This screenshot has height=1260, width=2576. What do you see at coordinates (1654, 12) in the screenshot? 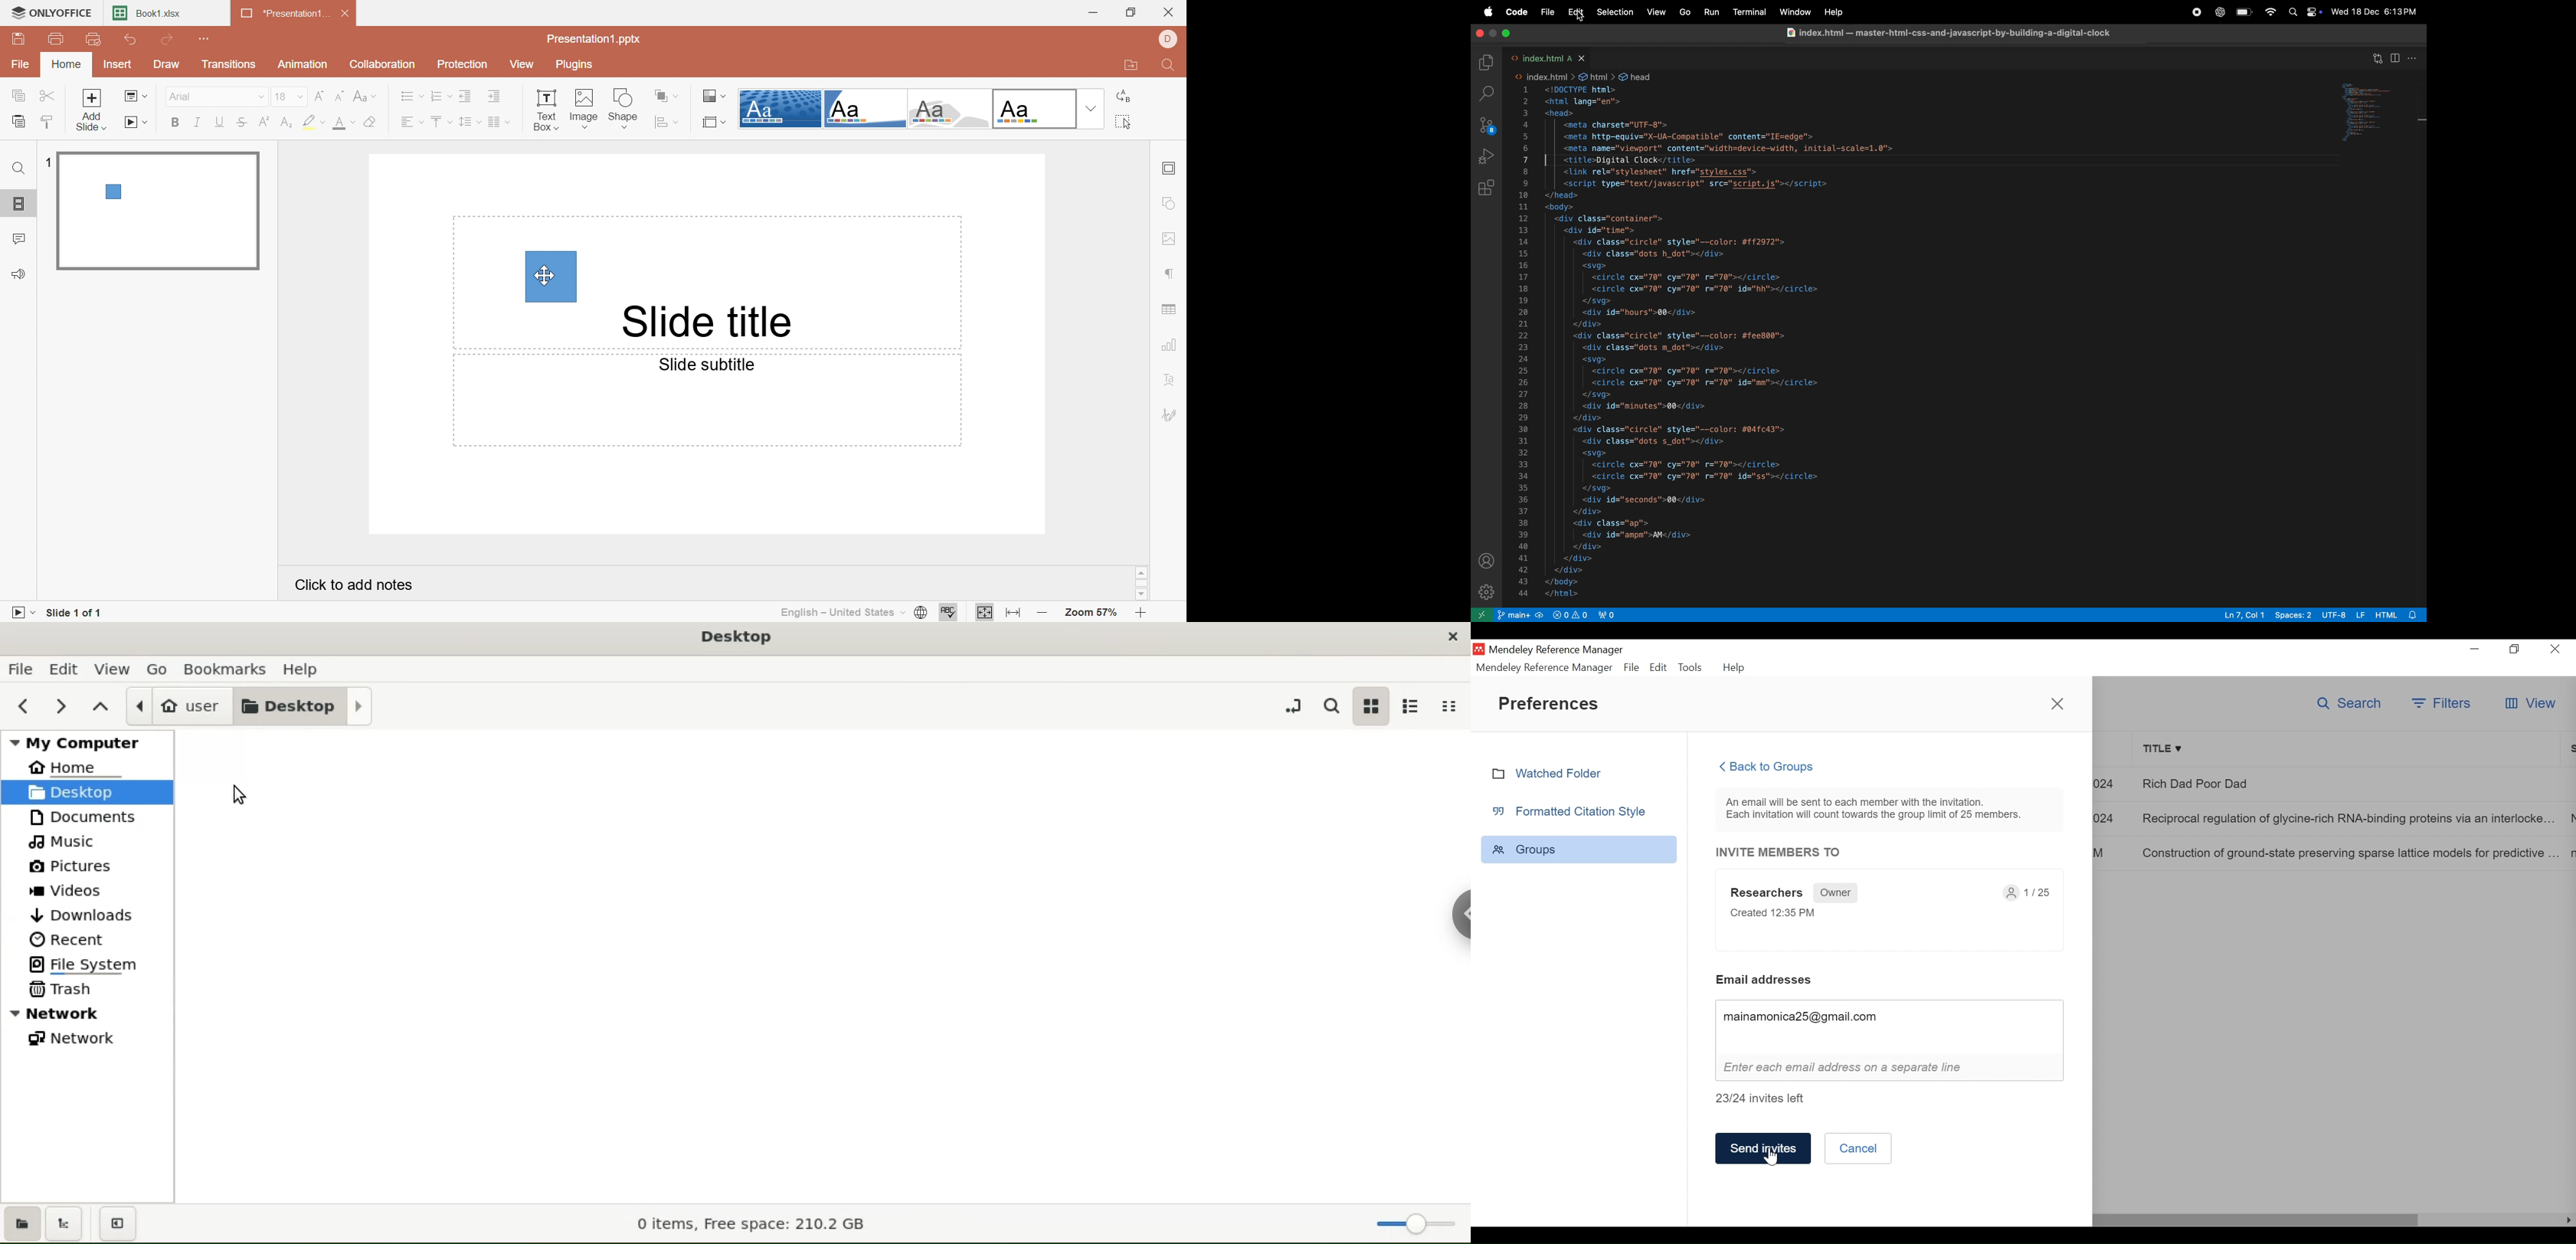
I see `view` at bounding box center [1654, 12].